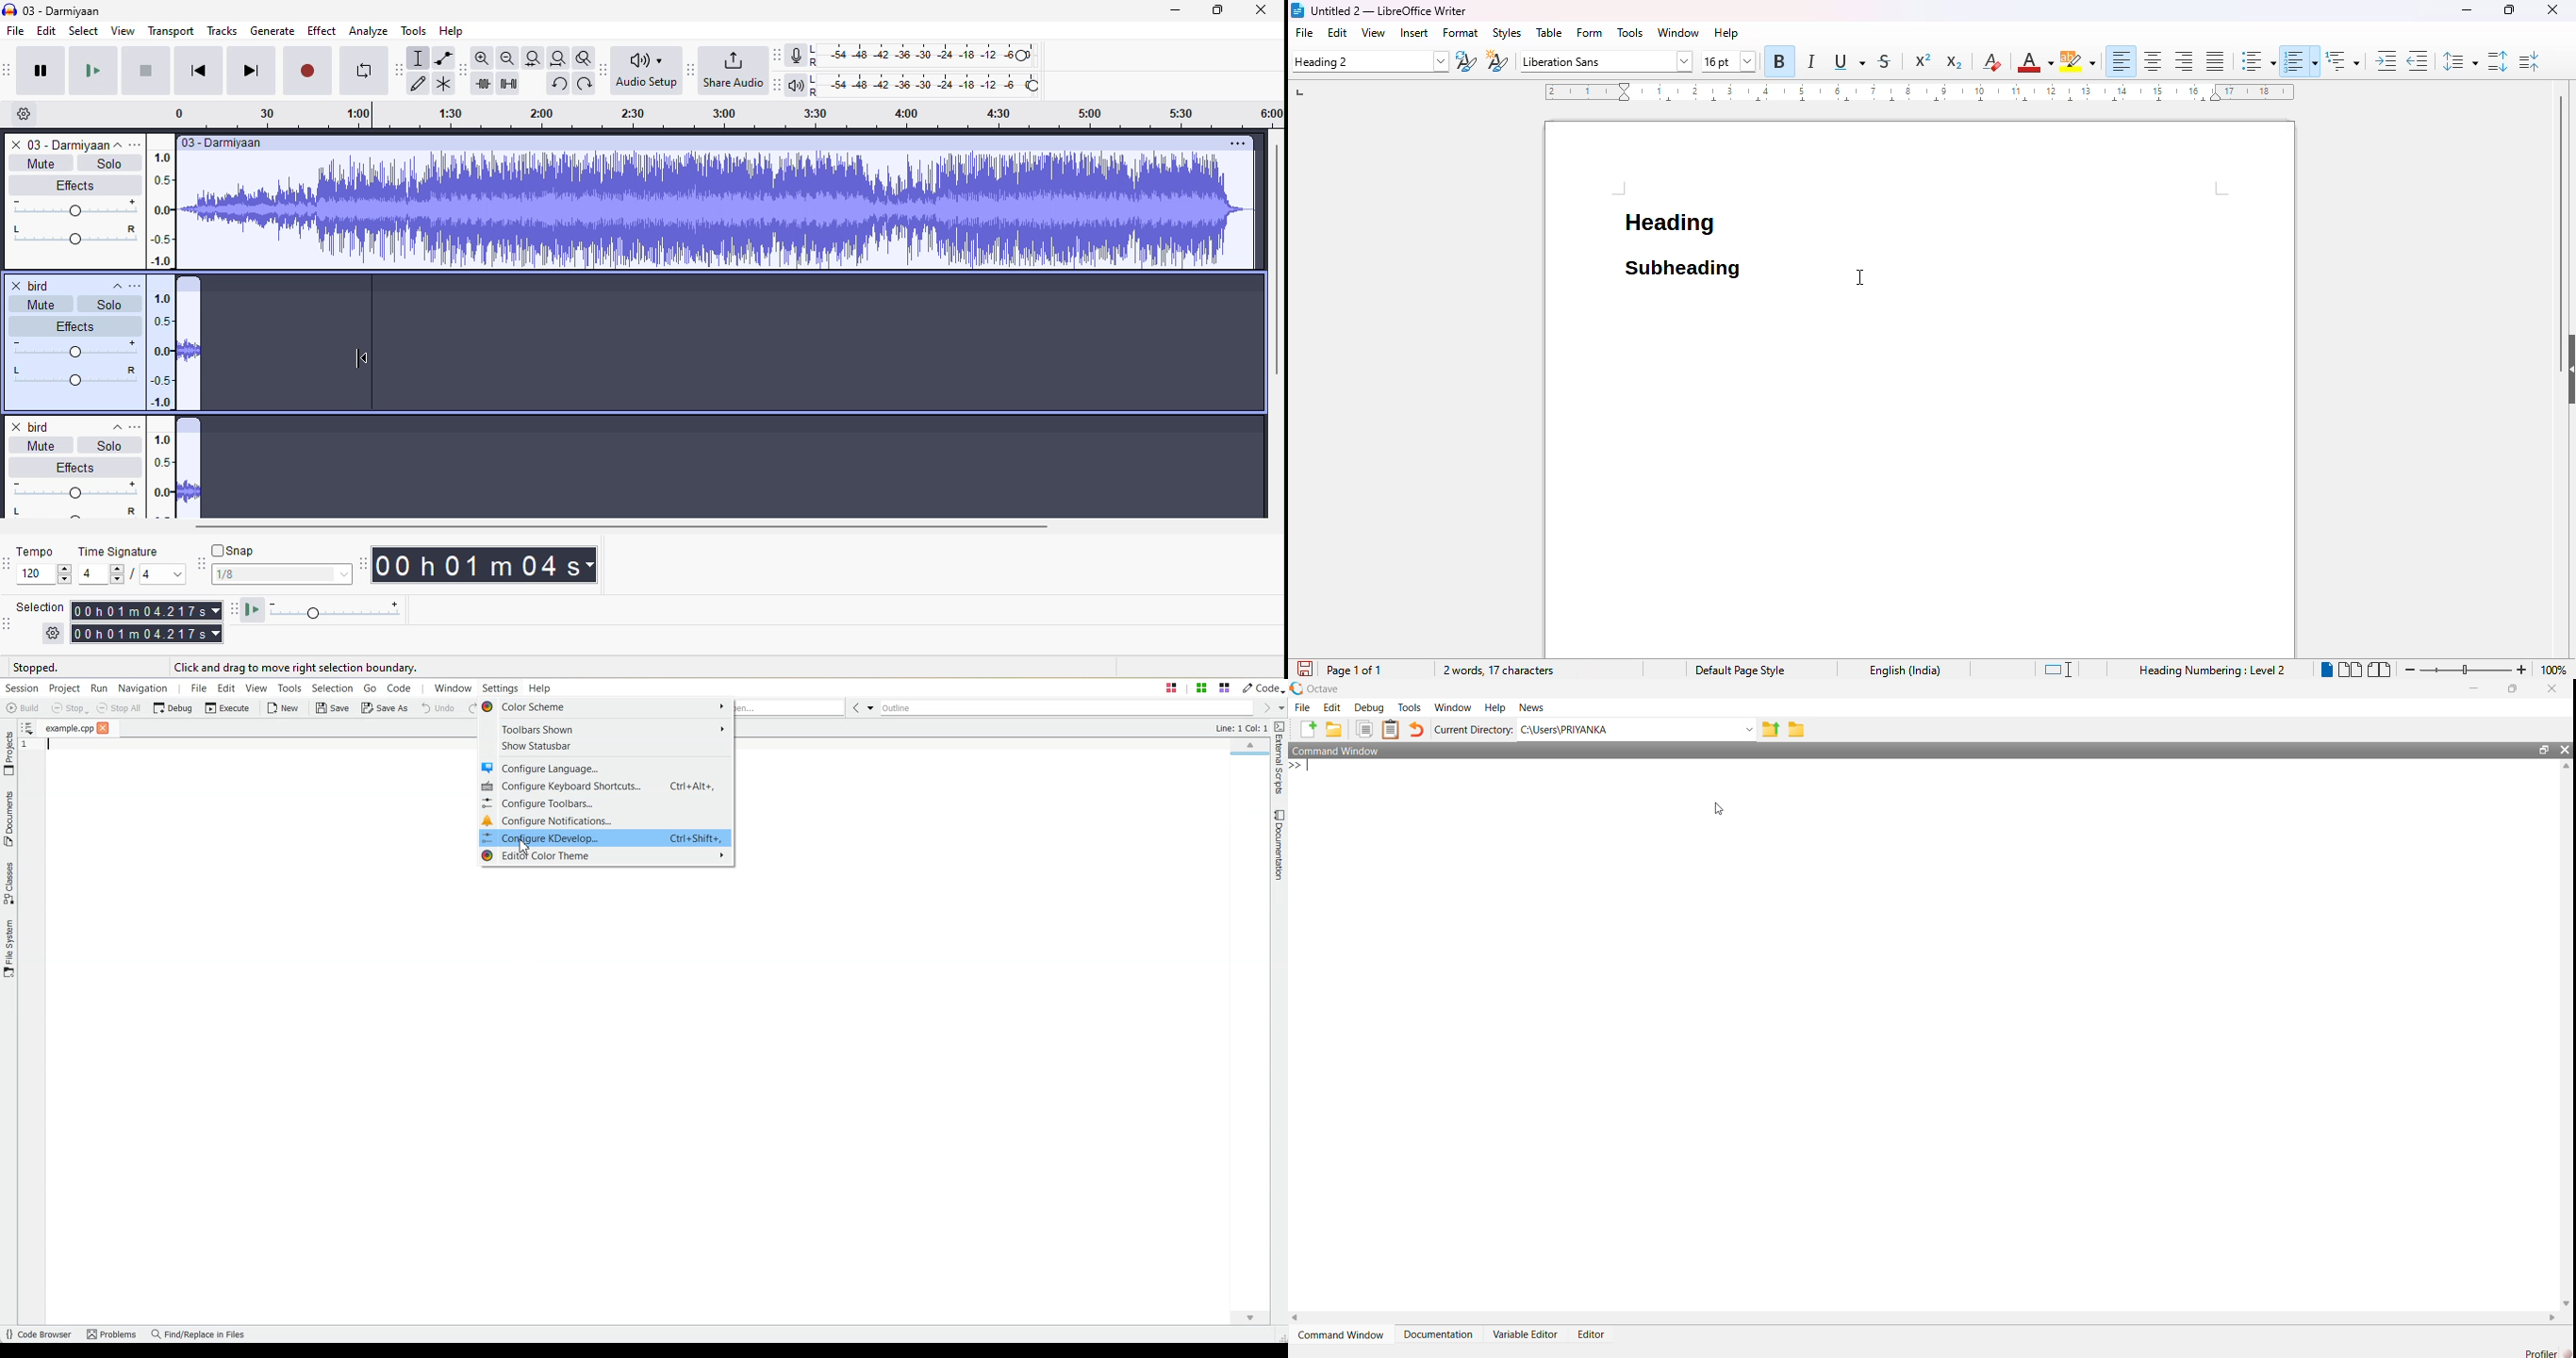 Image resolution: width=2576 pixels, height=1372 pixels. What do you see at coordinates (274, 29) in the screenshot?
I see `generate` at bounding box center [274, 29].